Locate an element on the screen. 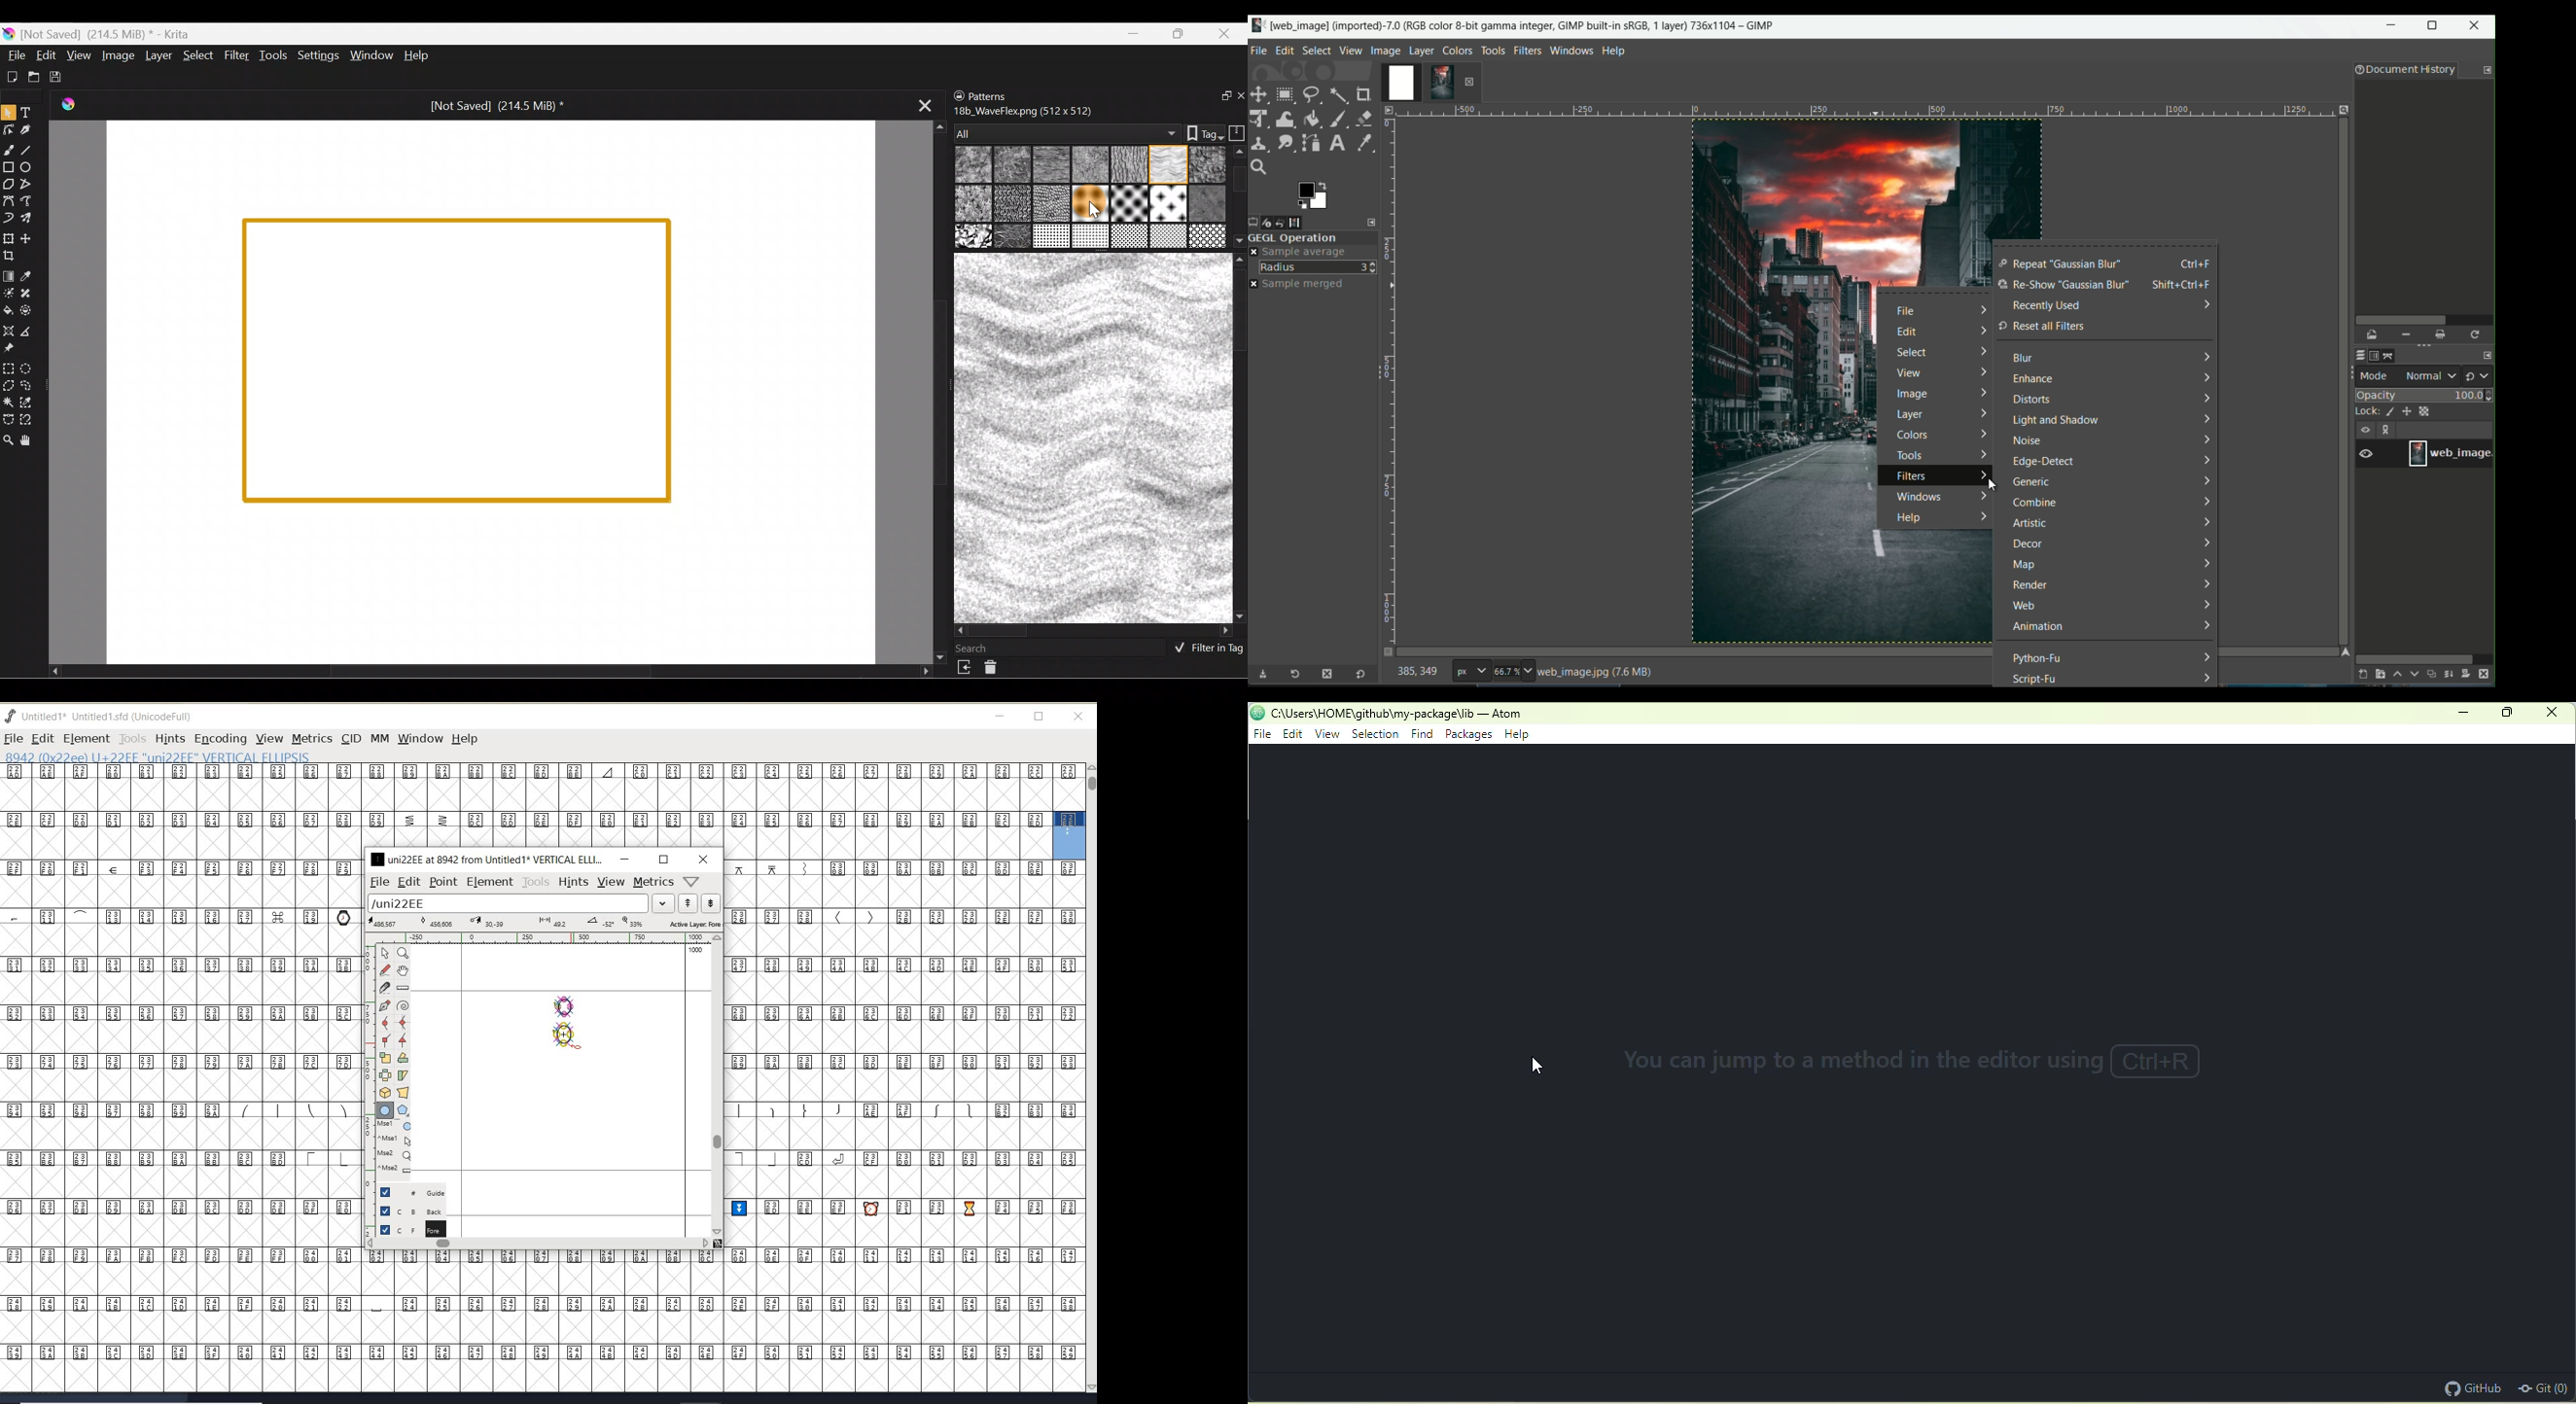 This screenshot has width=2576, height=1428. Contiguous selection tool is located at coordinates (9, 403).